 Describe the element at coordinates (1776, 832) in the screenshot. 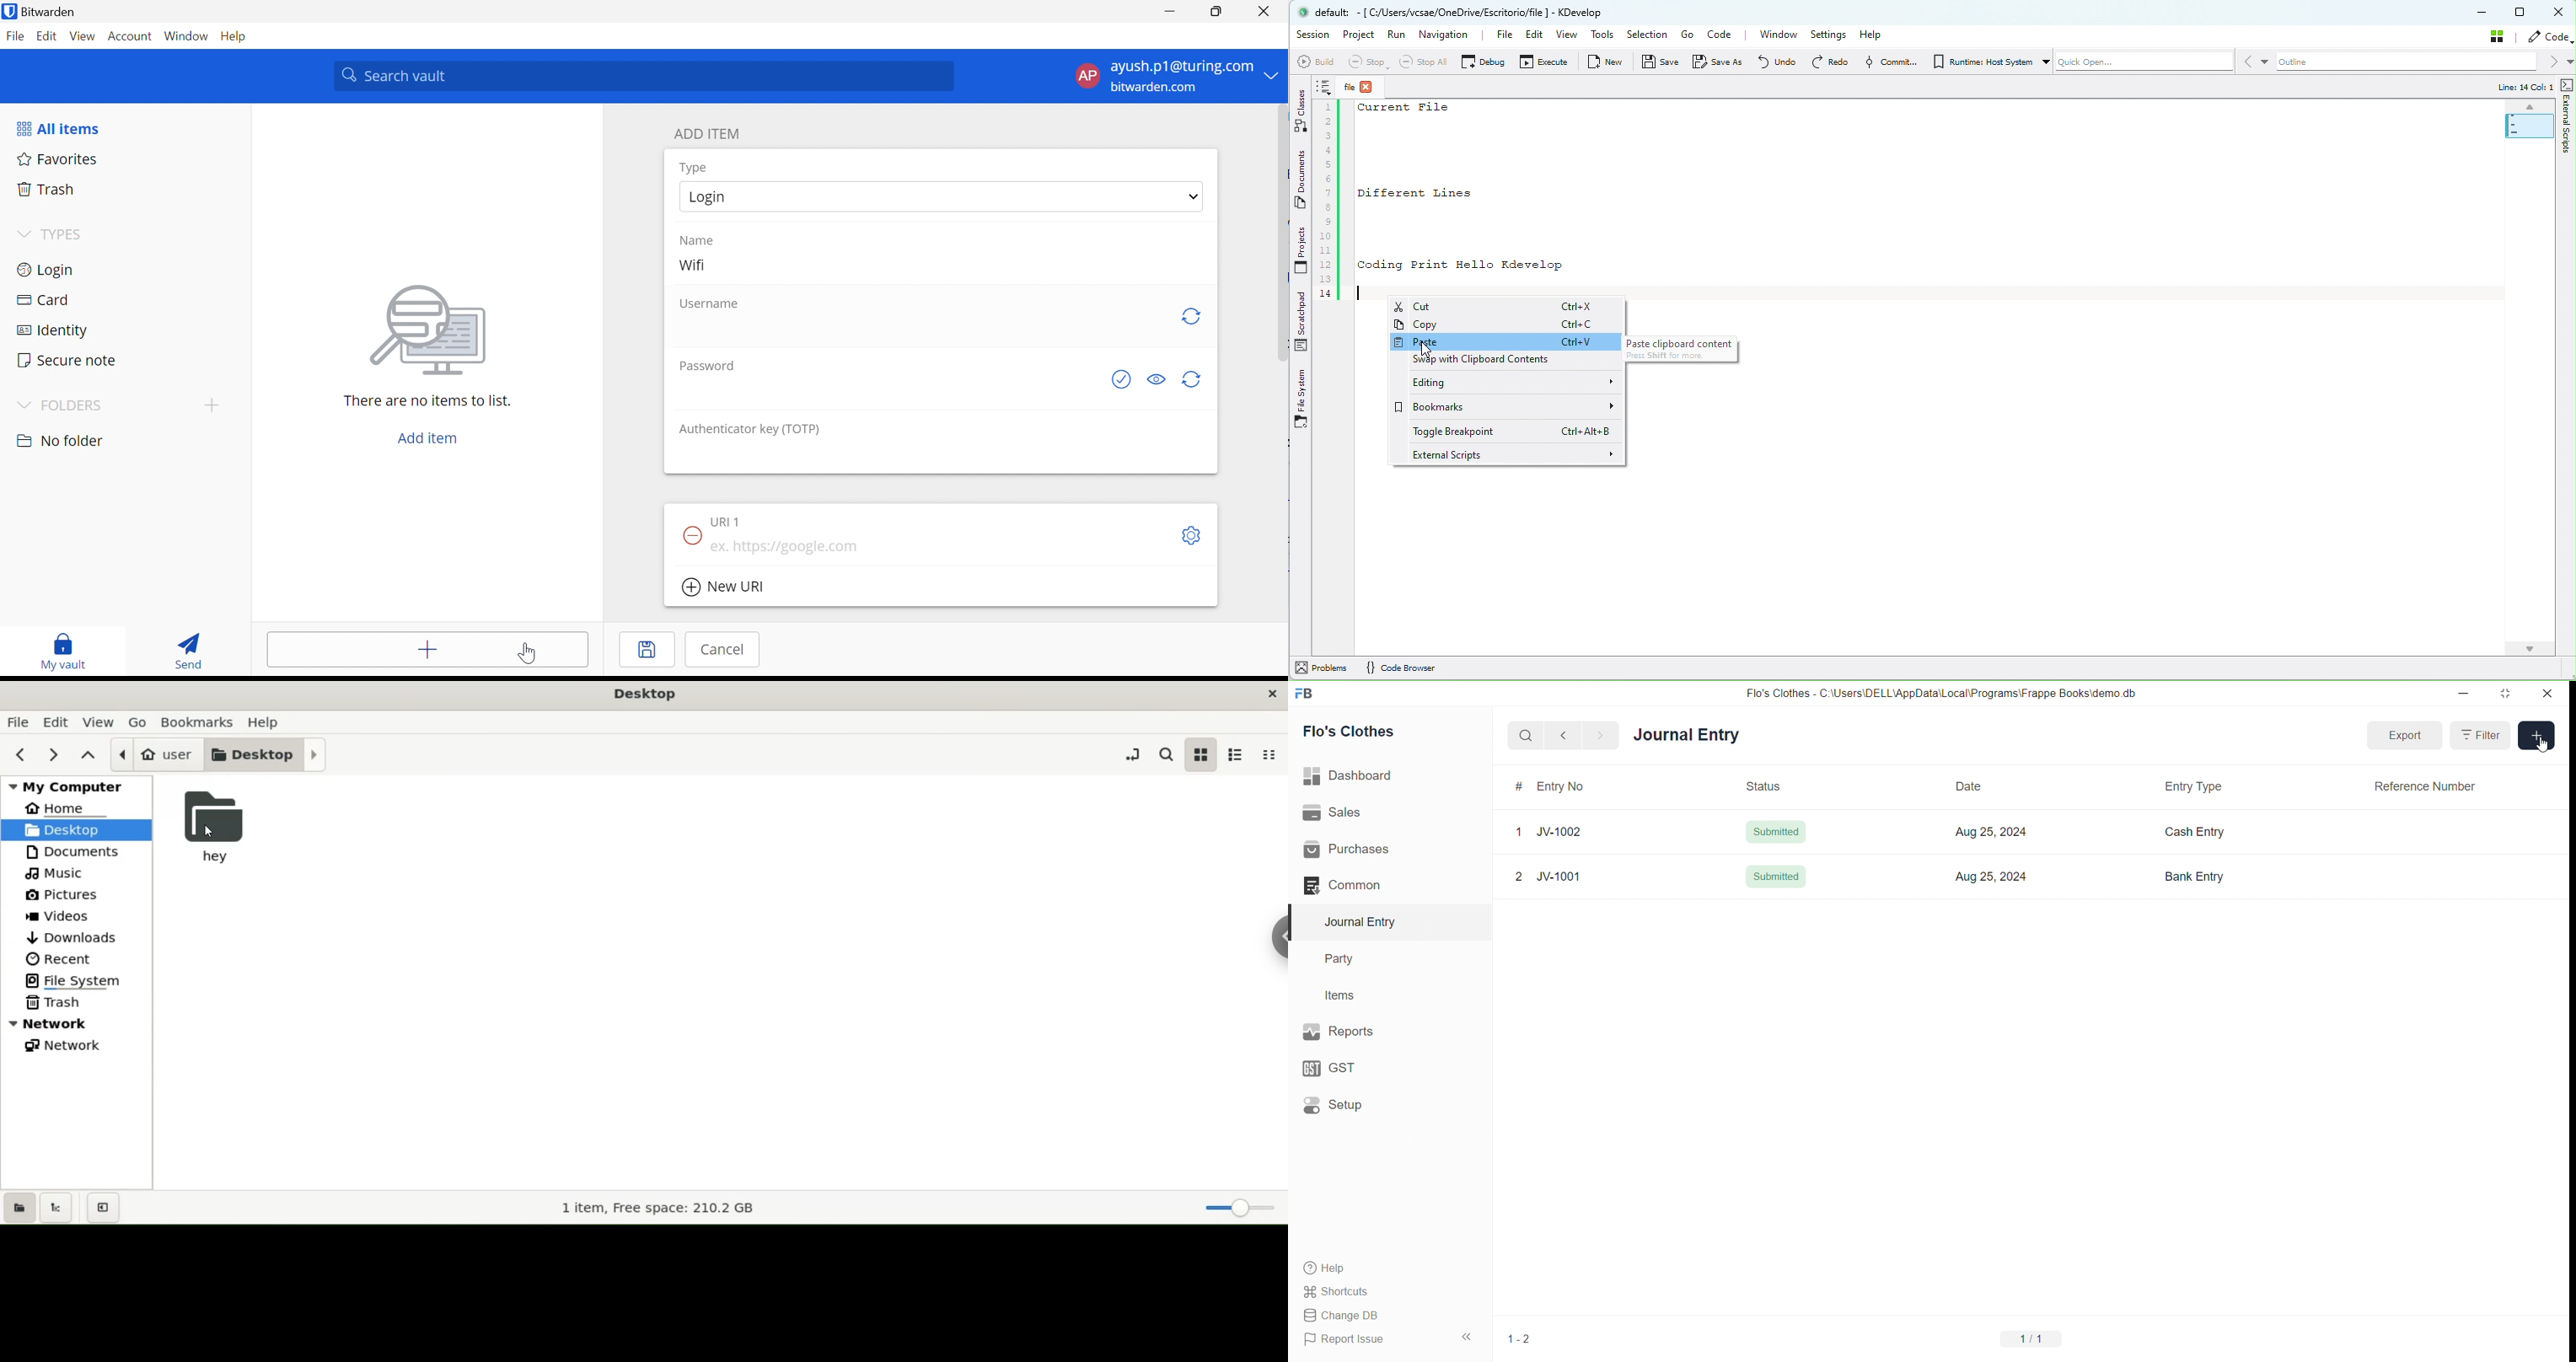

I see `Submitted` at that location.